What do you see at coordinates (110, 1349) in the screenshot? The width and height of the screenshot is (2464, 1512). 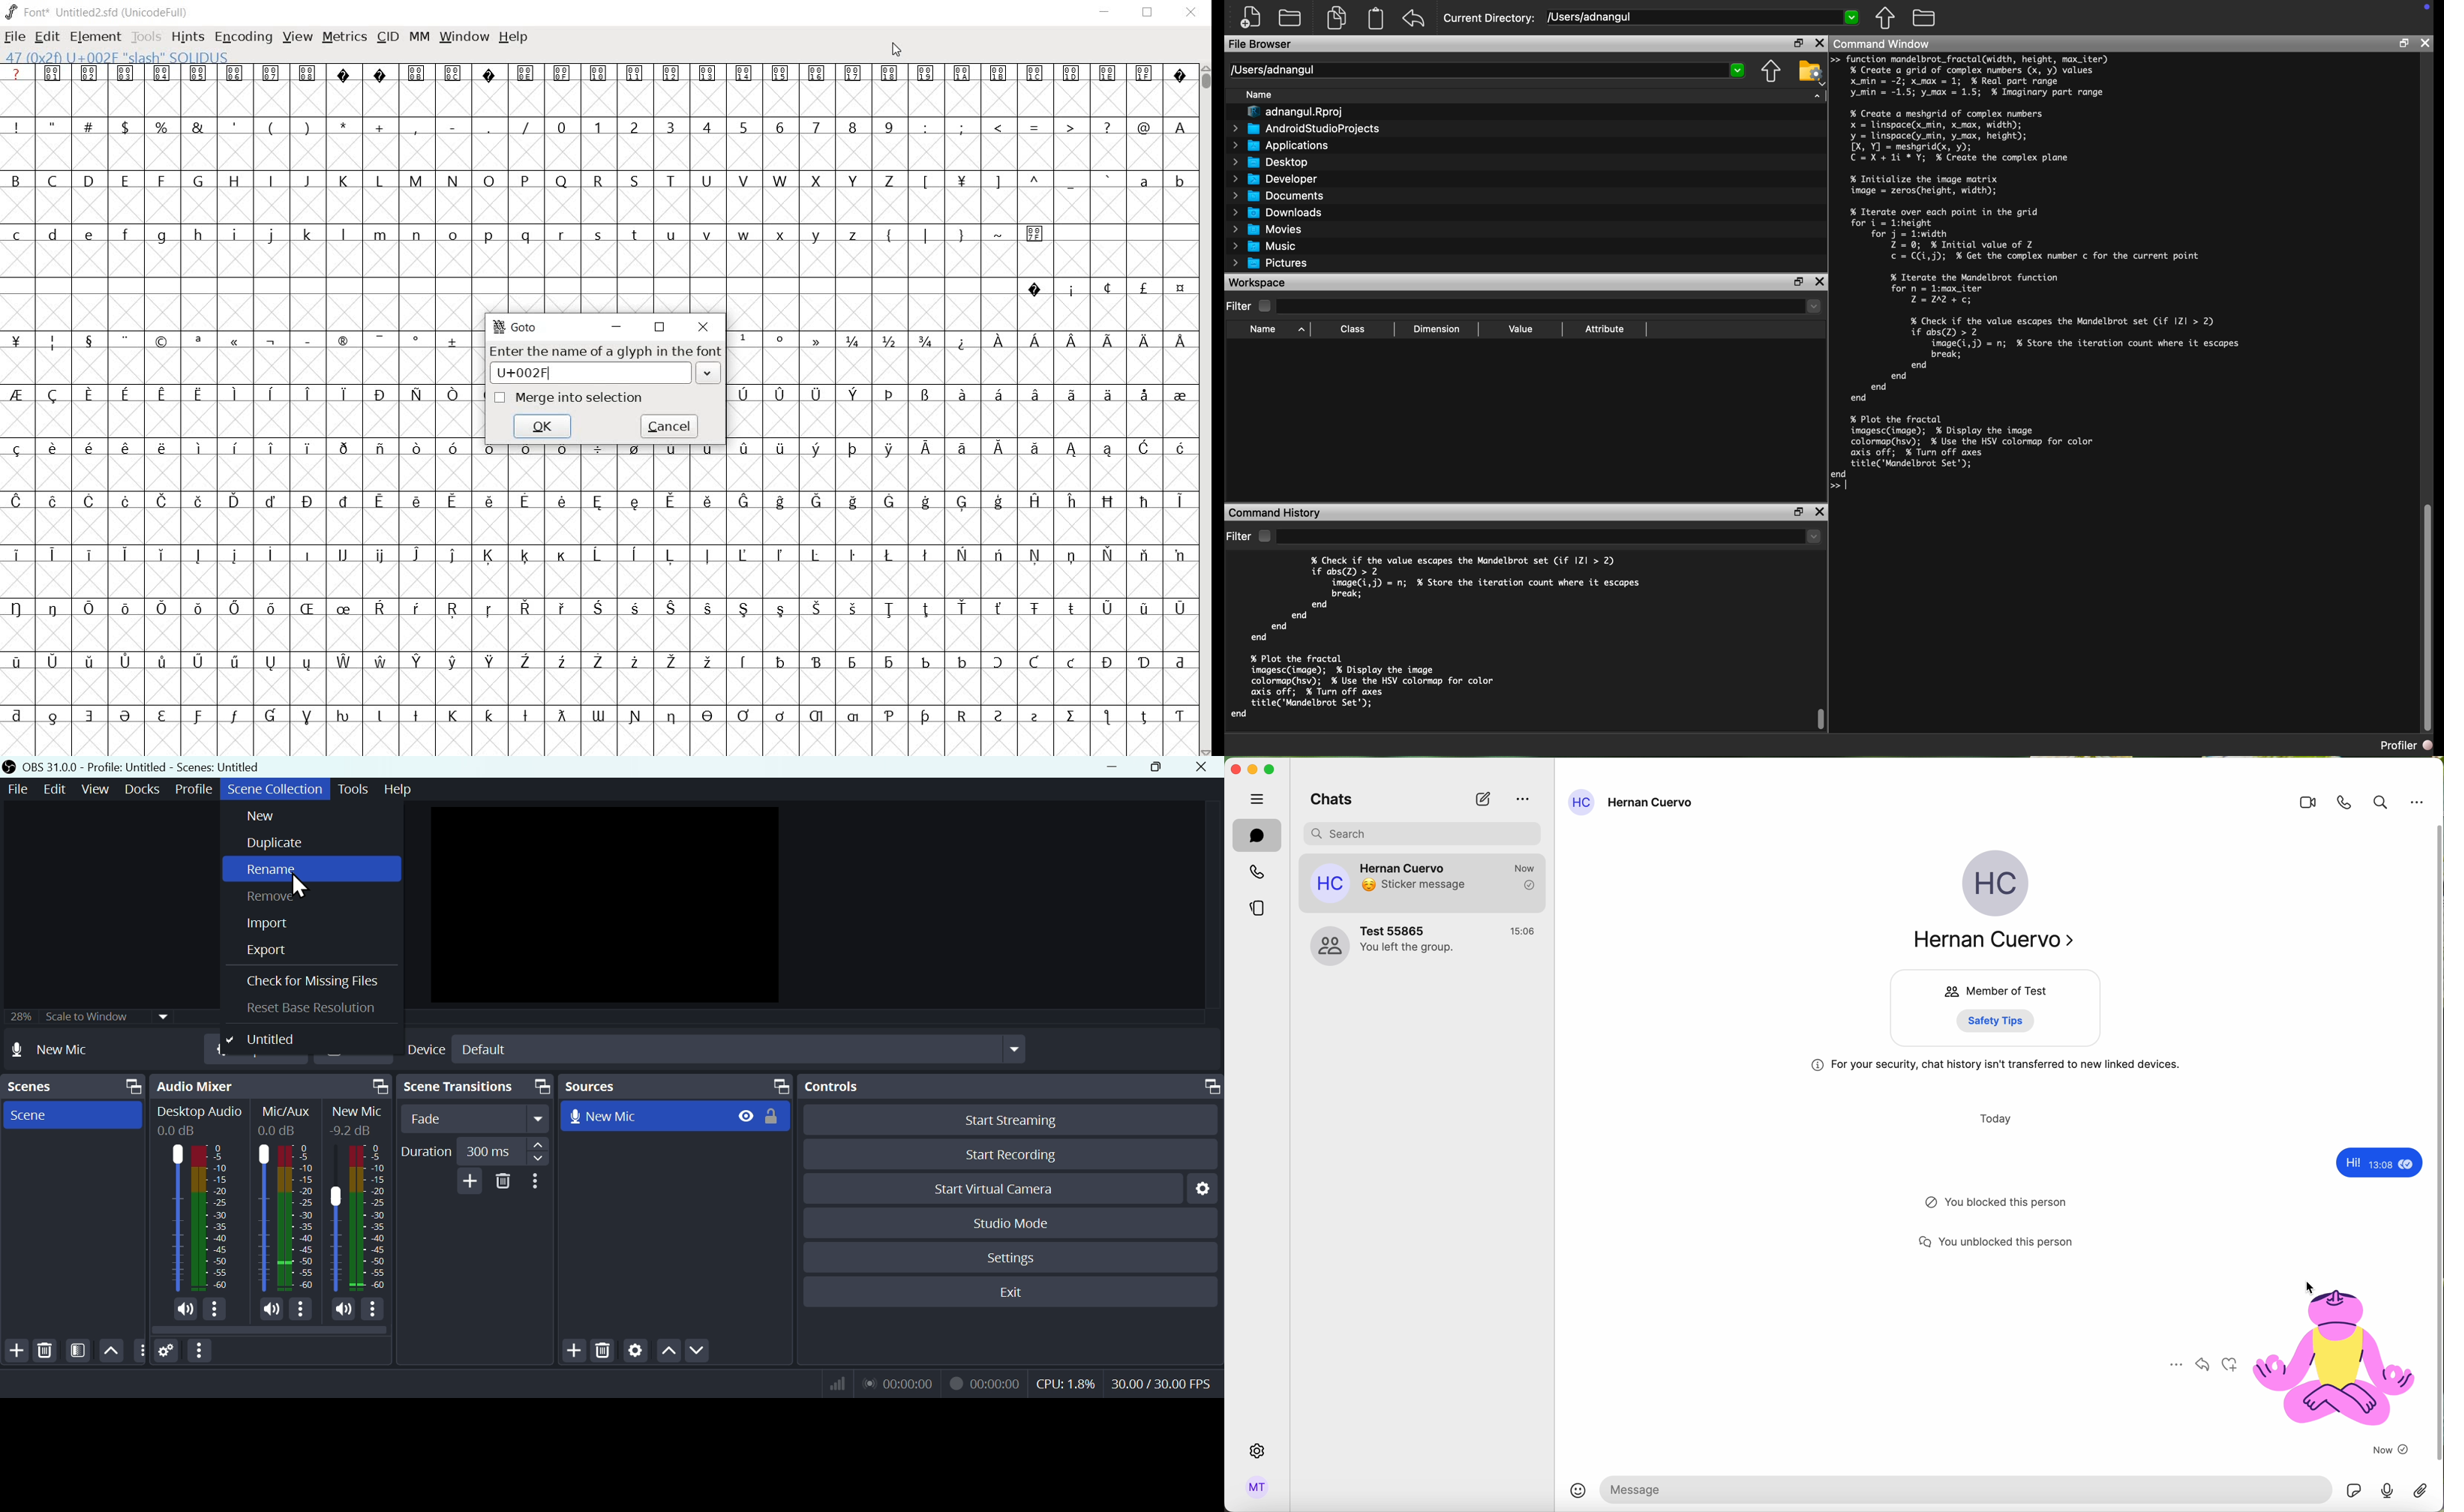 I see `up` at bounding box center [110, 1349].